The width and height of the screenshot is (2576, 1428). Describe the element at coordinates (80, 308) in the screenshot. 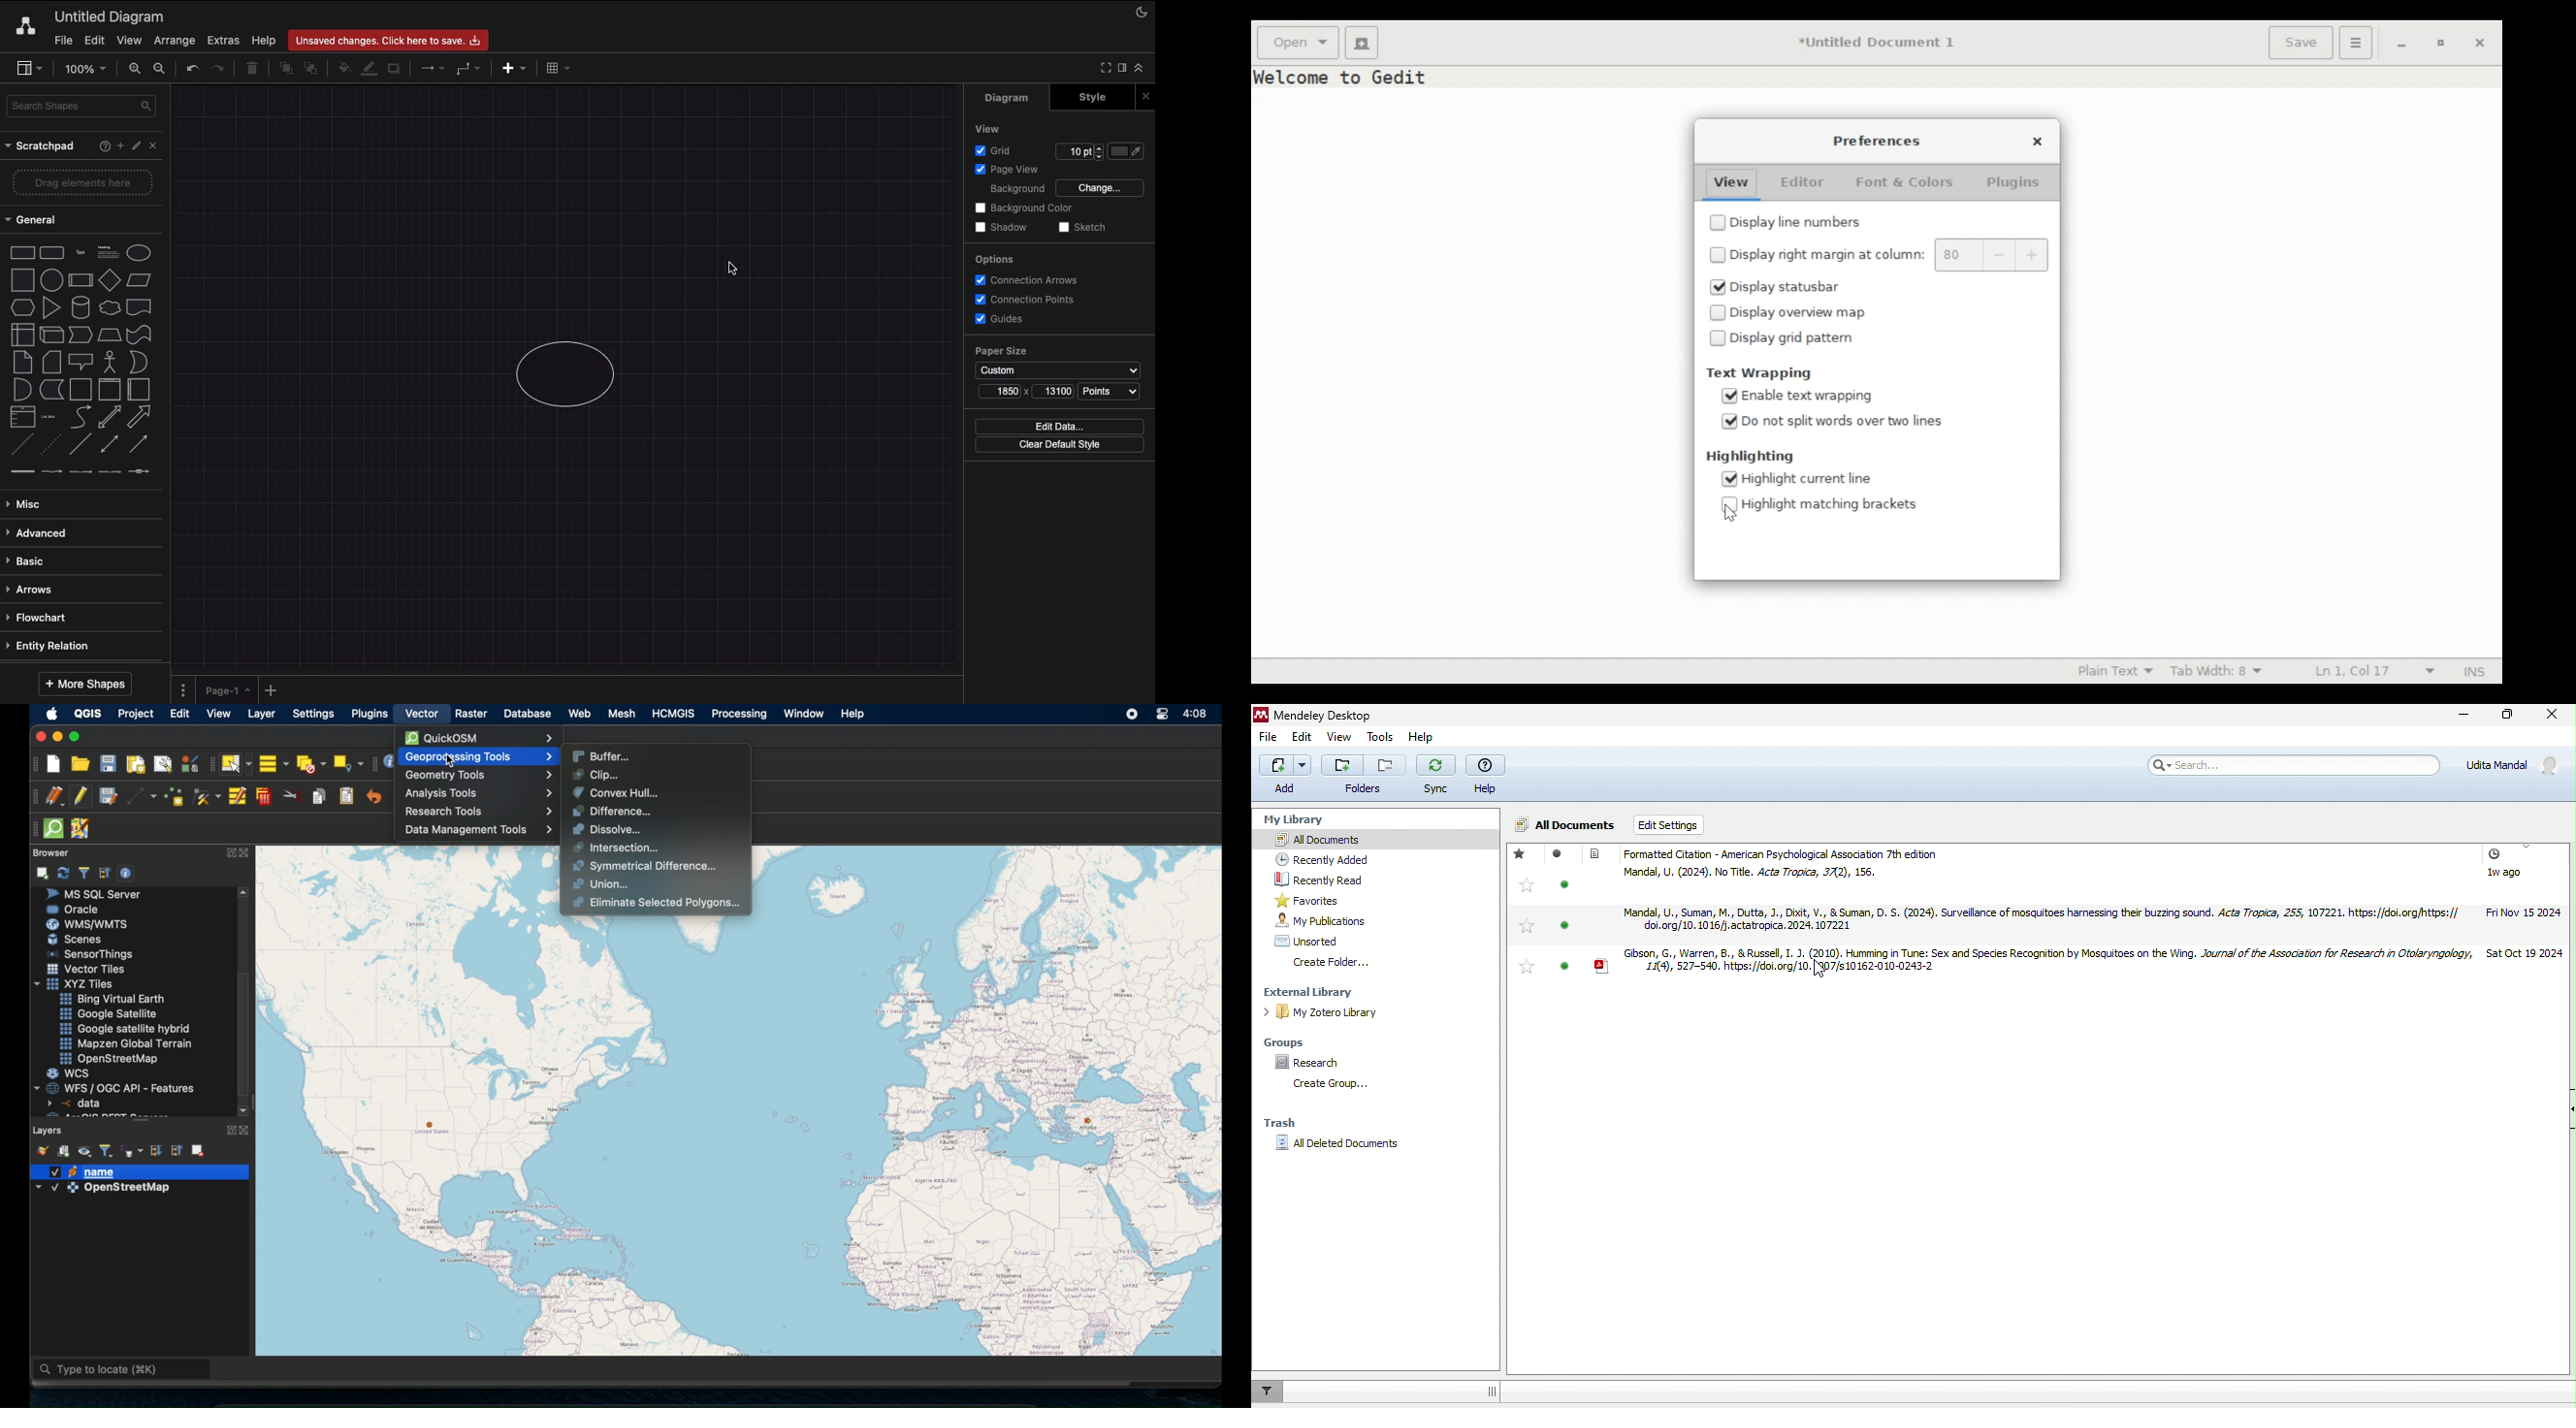

I see `Cylinder` at that location.